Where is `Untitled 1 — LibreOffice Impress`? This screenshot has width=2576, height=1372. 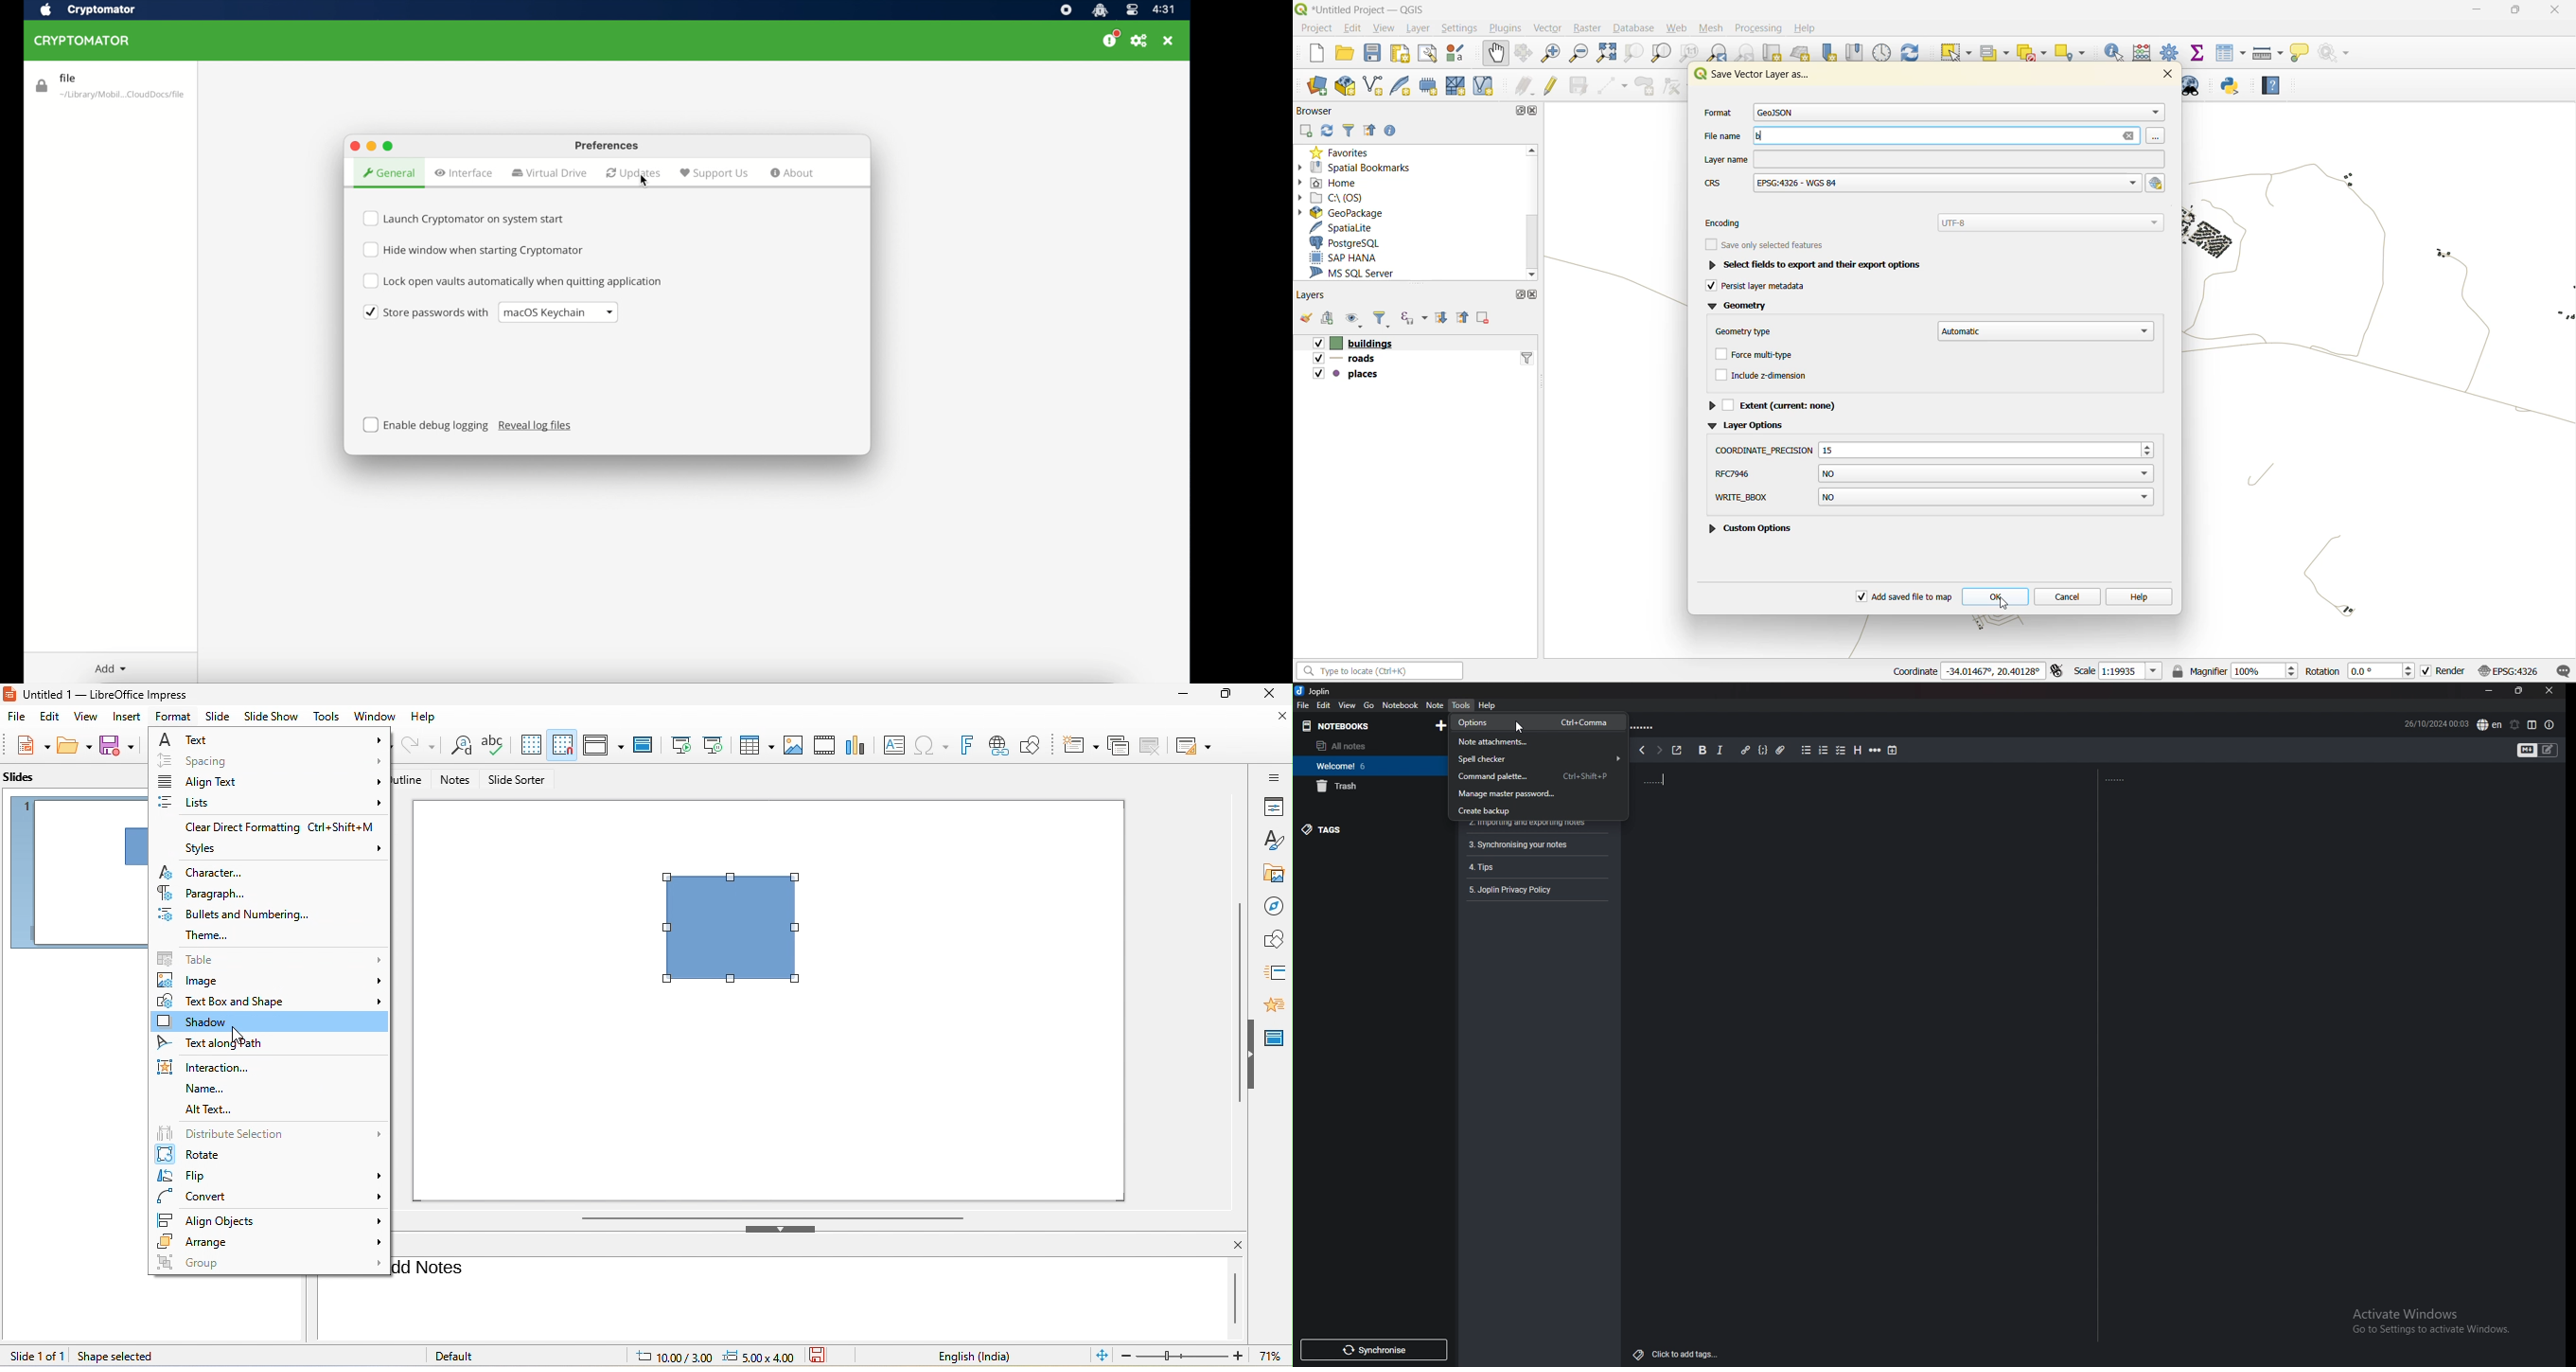 Untitled 1 — LibreOffice Impress is located at coordinates (109, 694).